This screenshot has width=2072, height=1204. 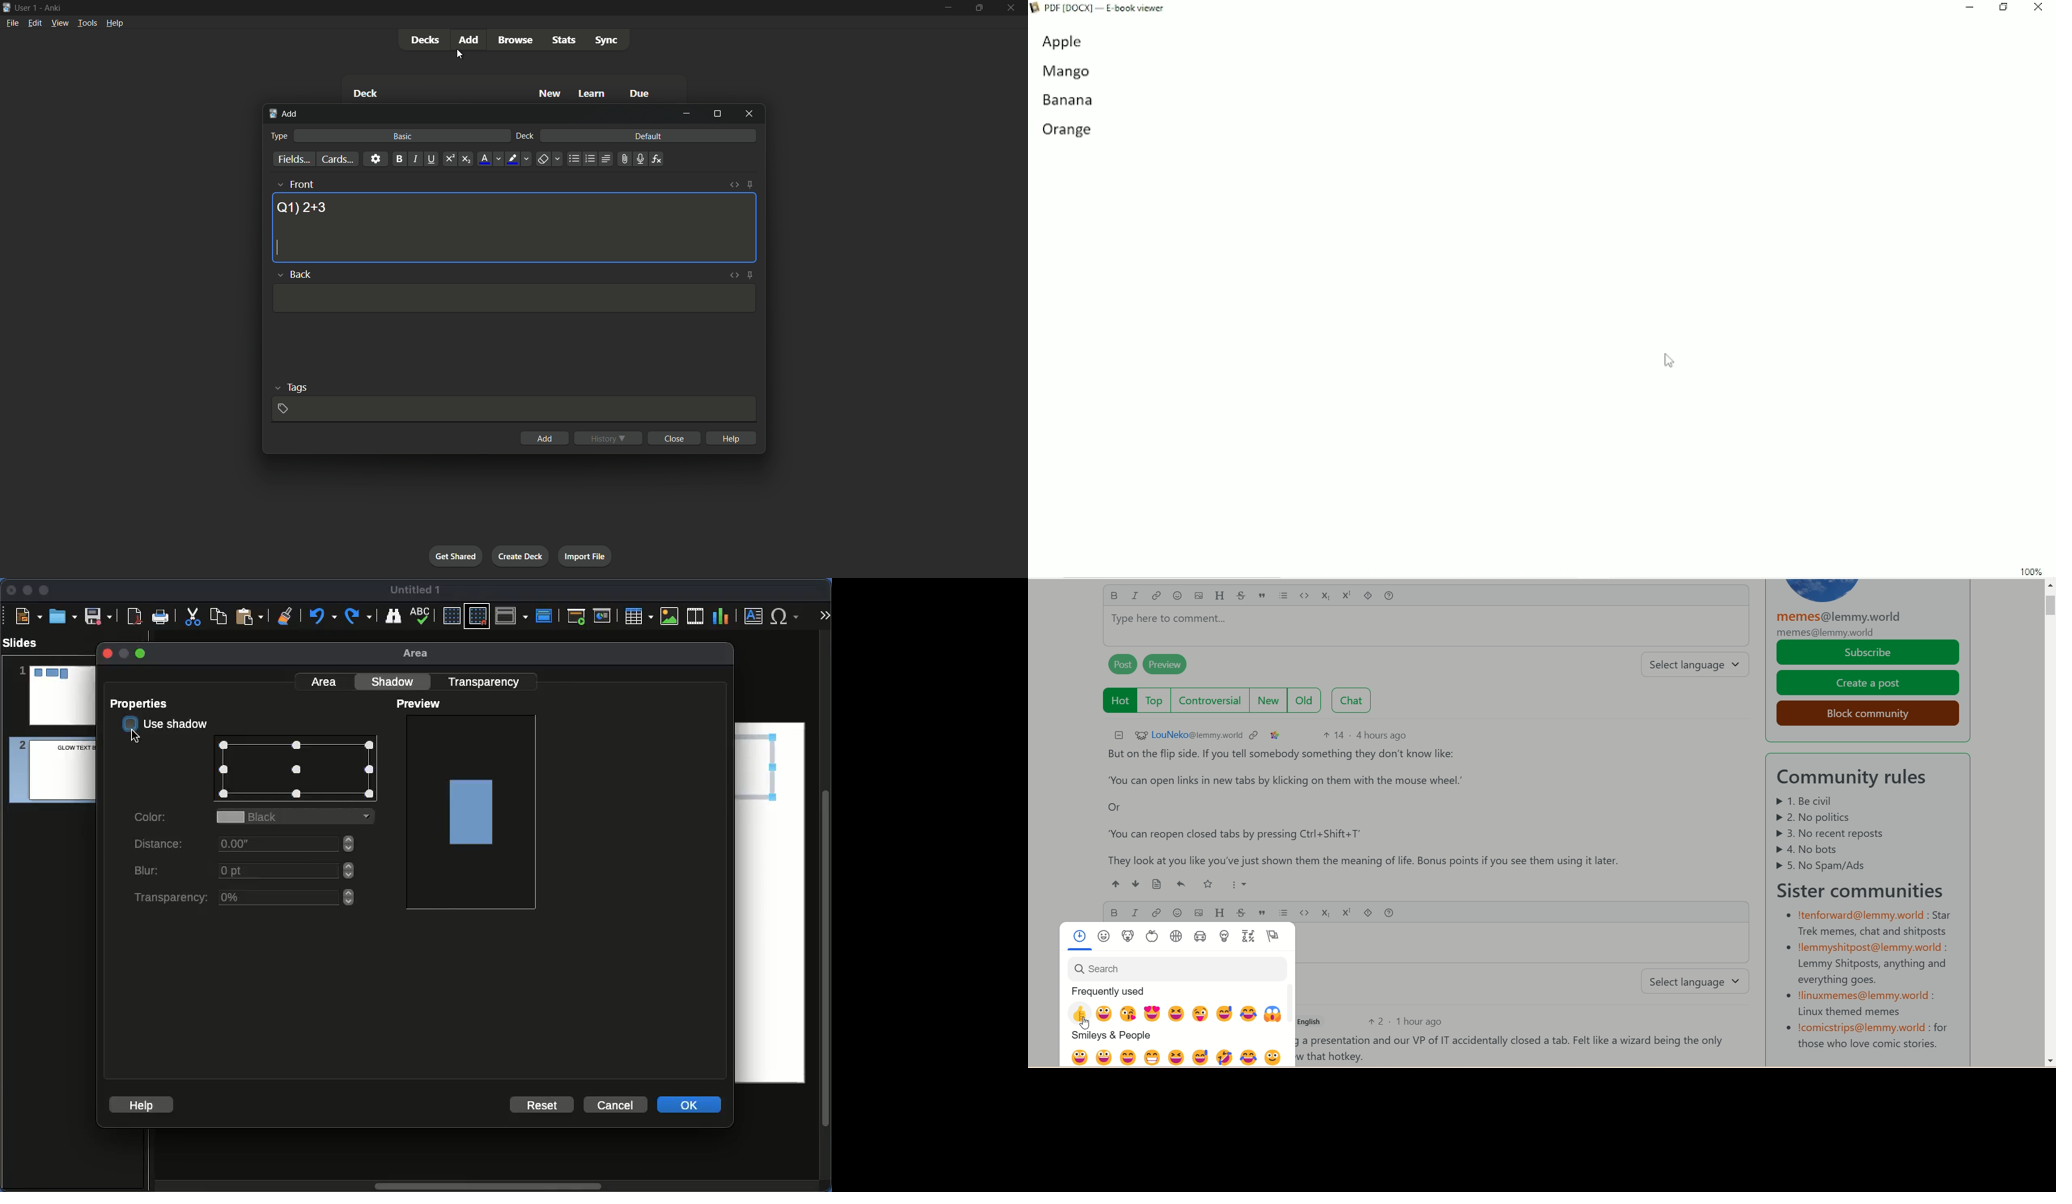 I want to click on Find, so click(x=393, y=615).